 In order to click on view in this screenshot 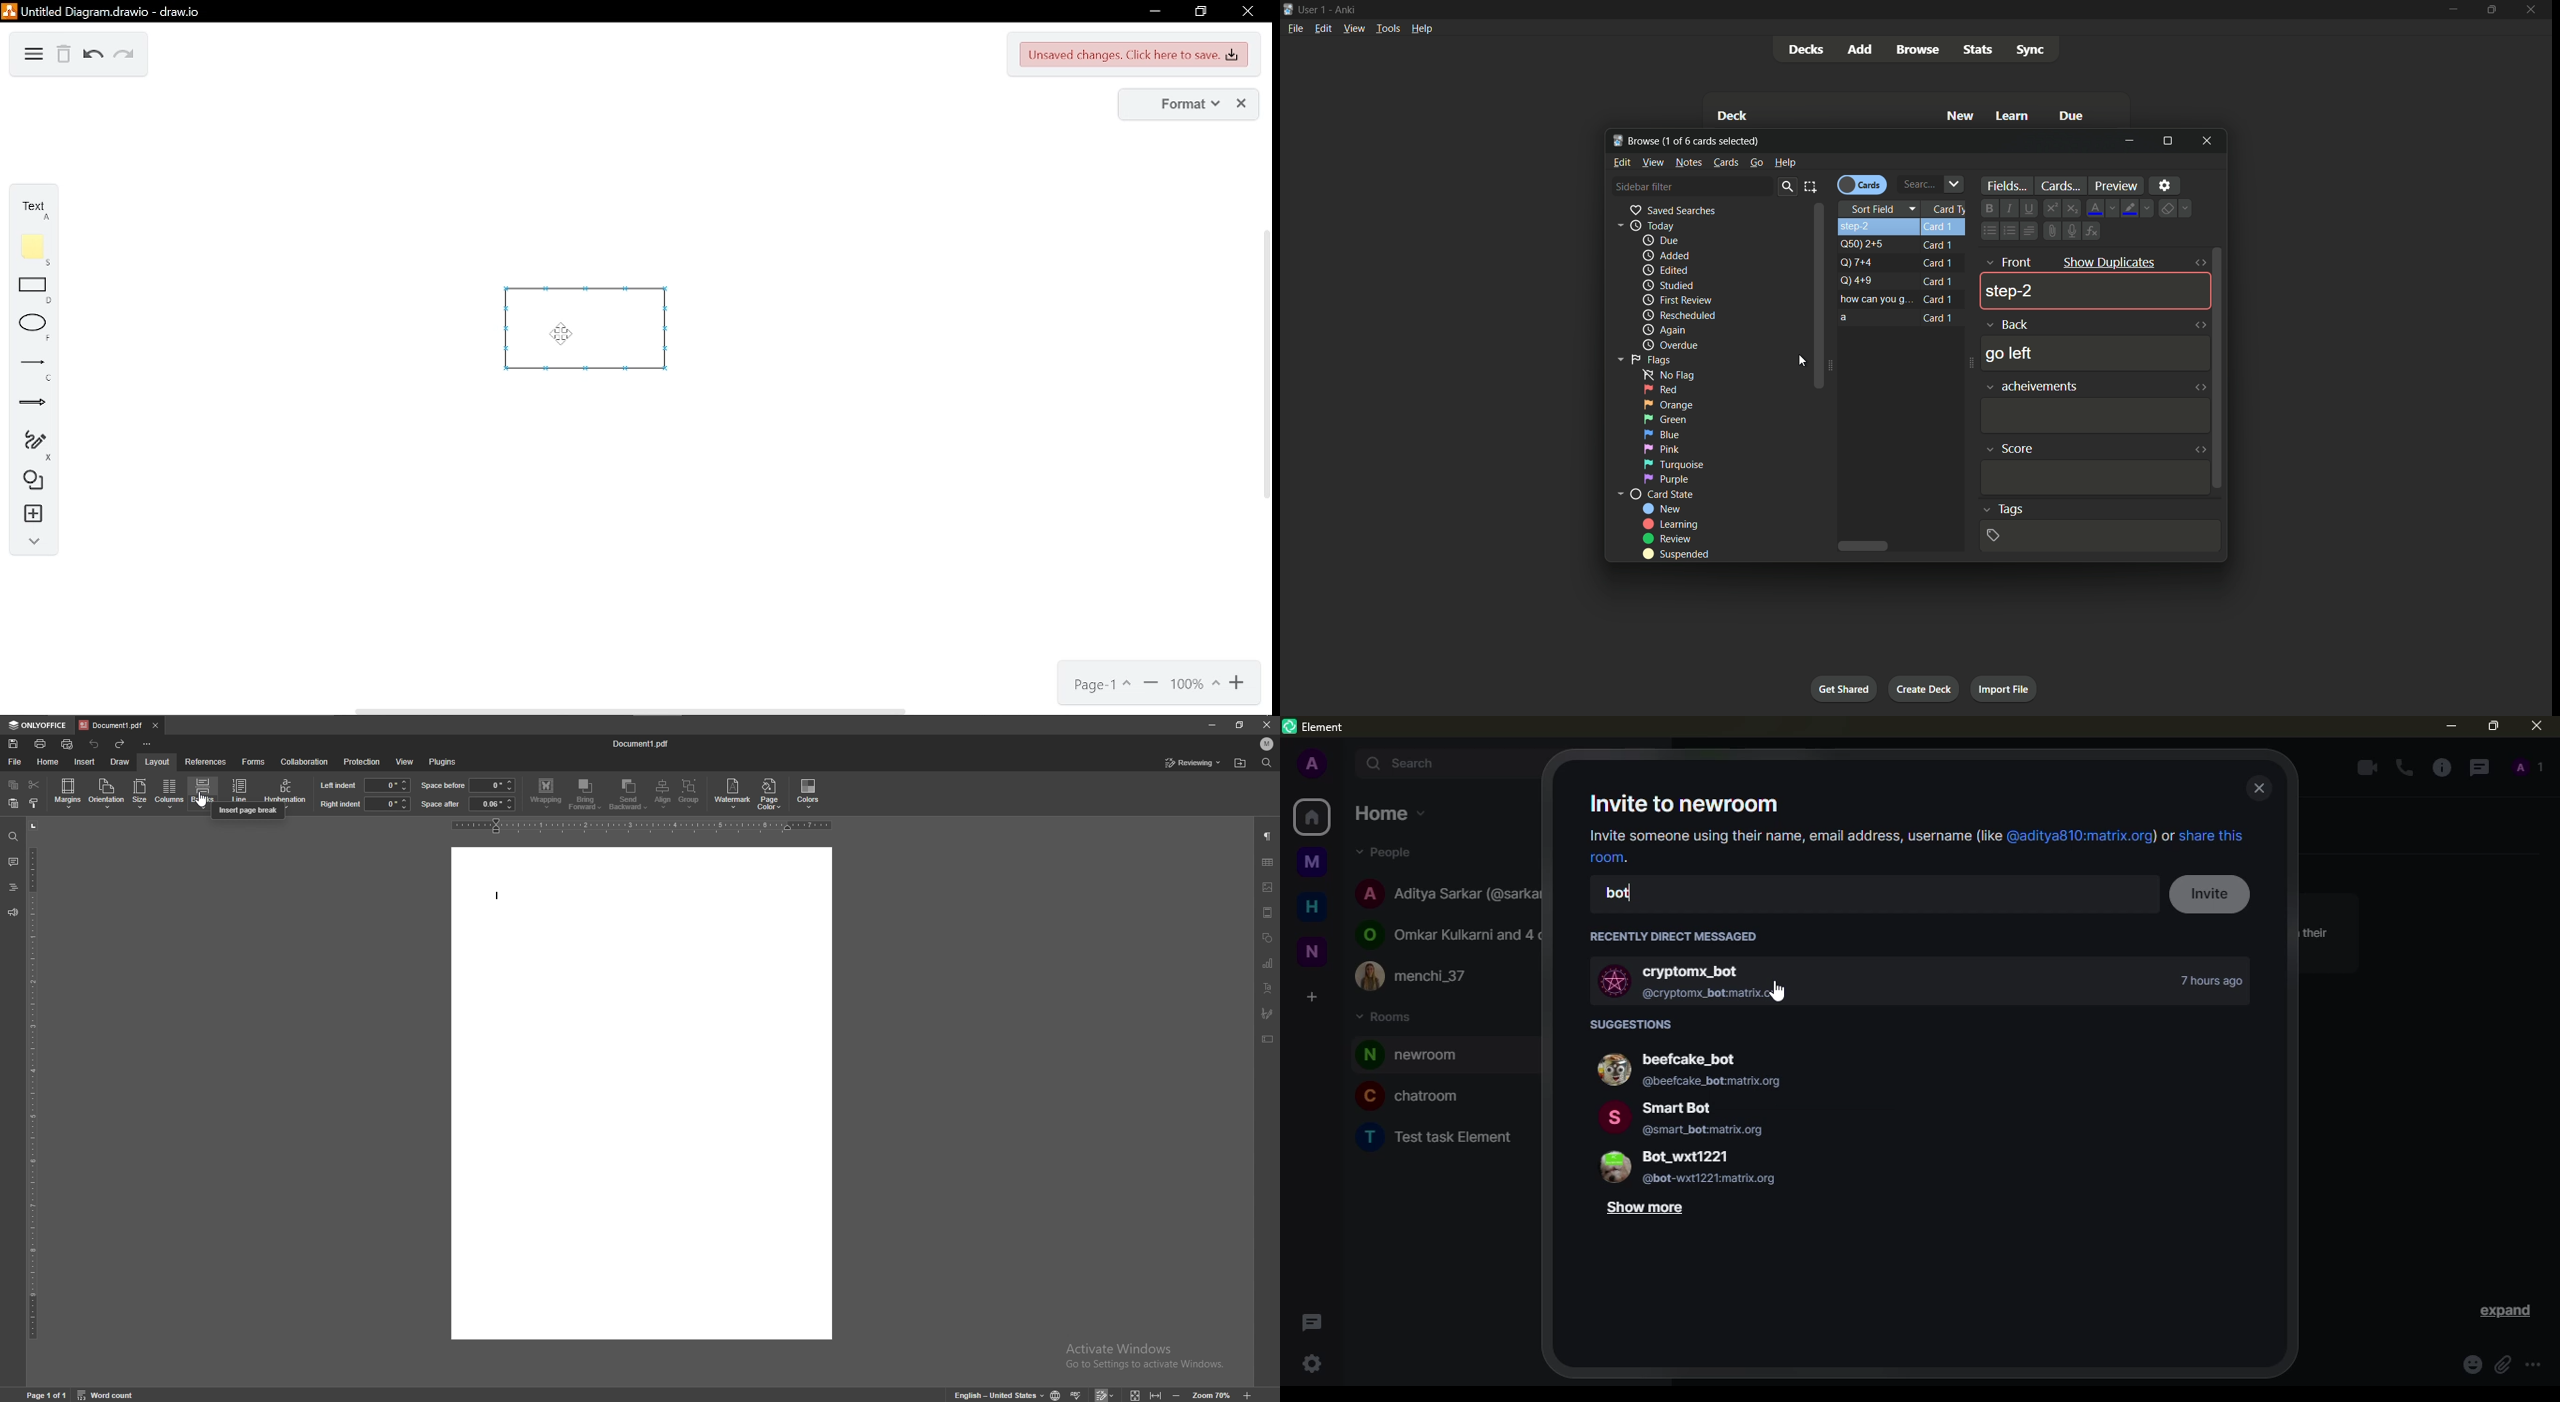, I will do `click(1654, 162)`.